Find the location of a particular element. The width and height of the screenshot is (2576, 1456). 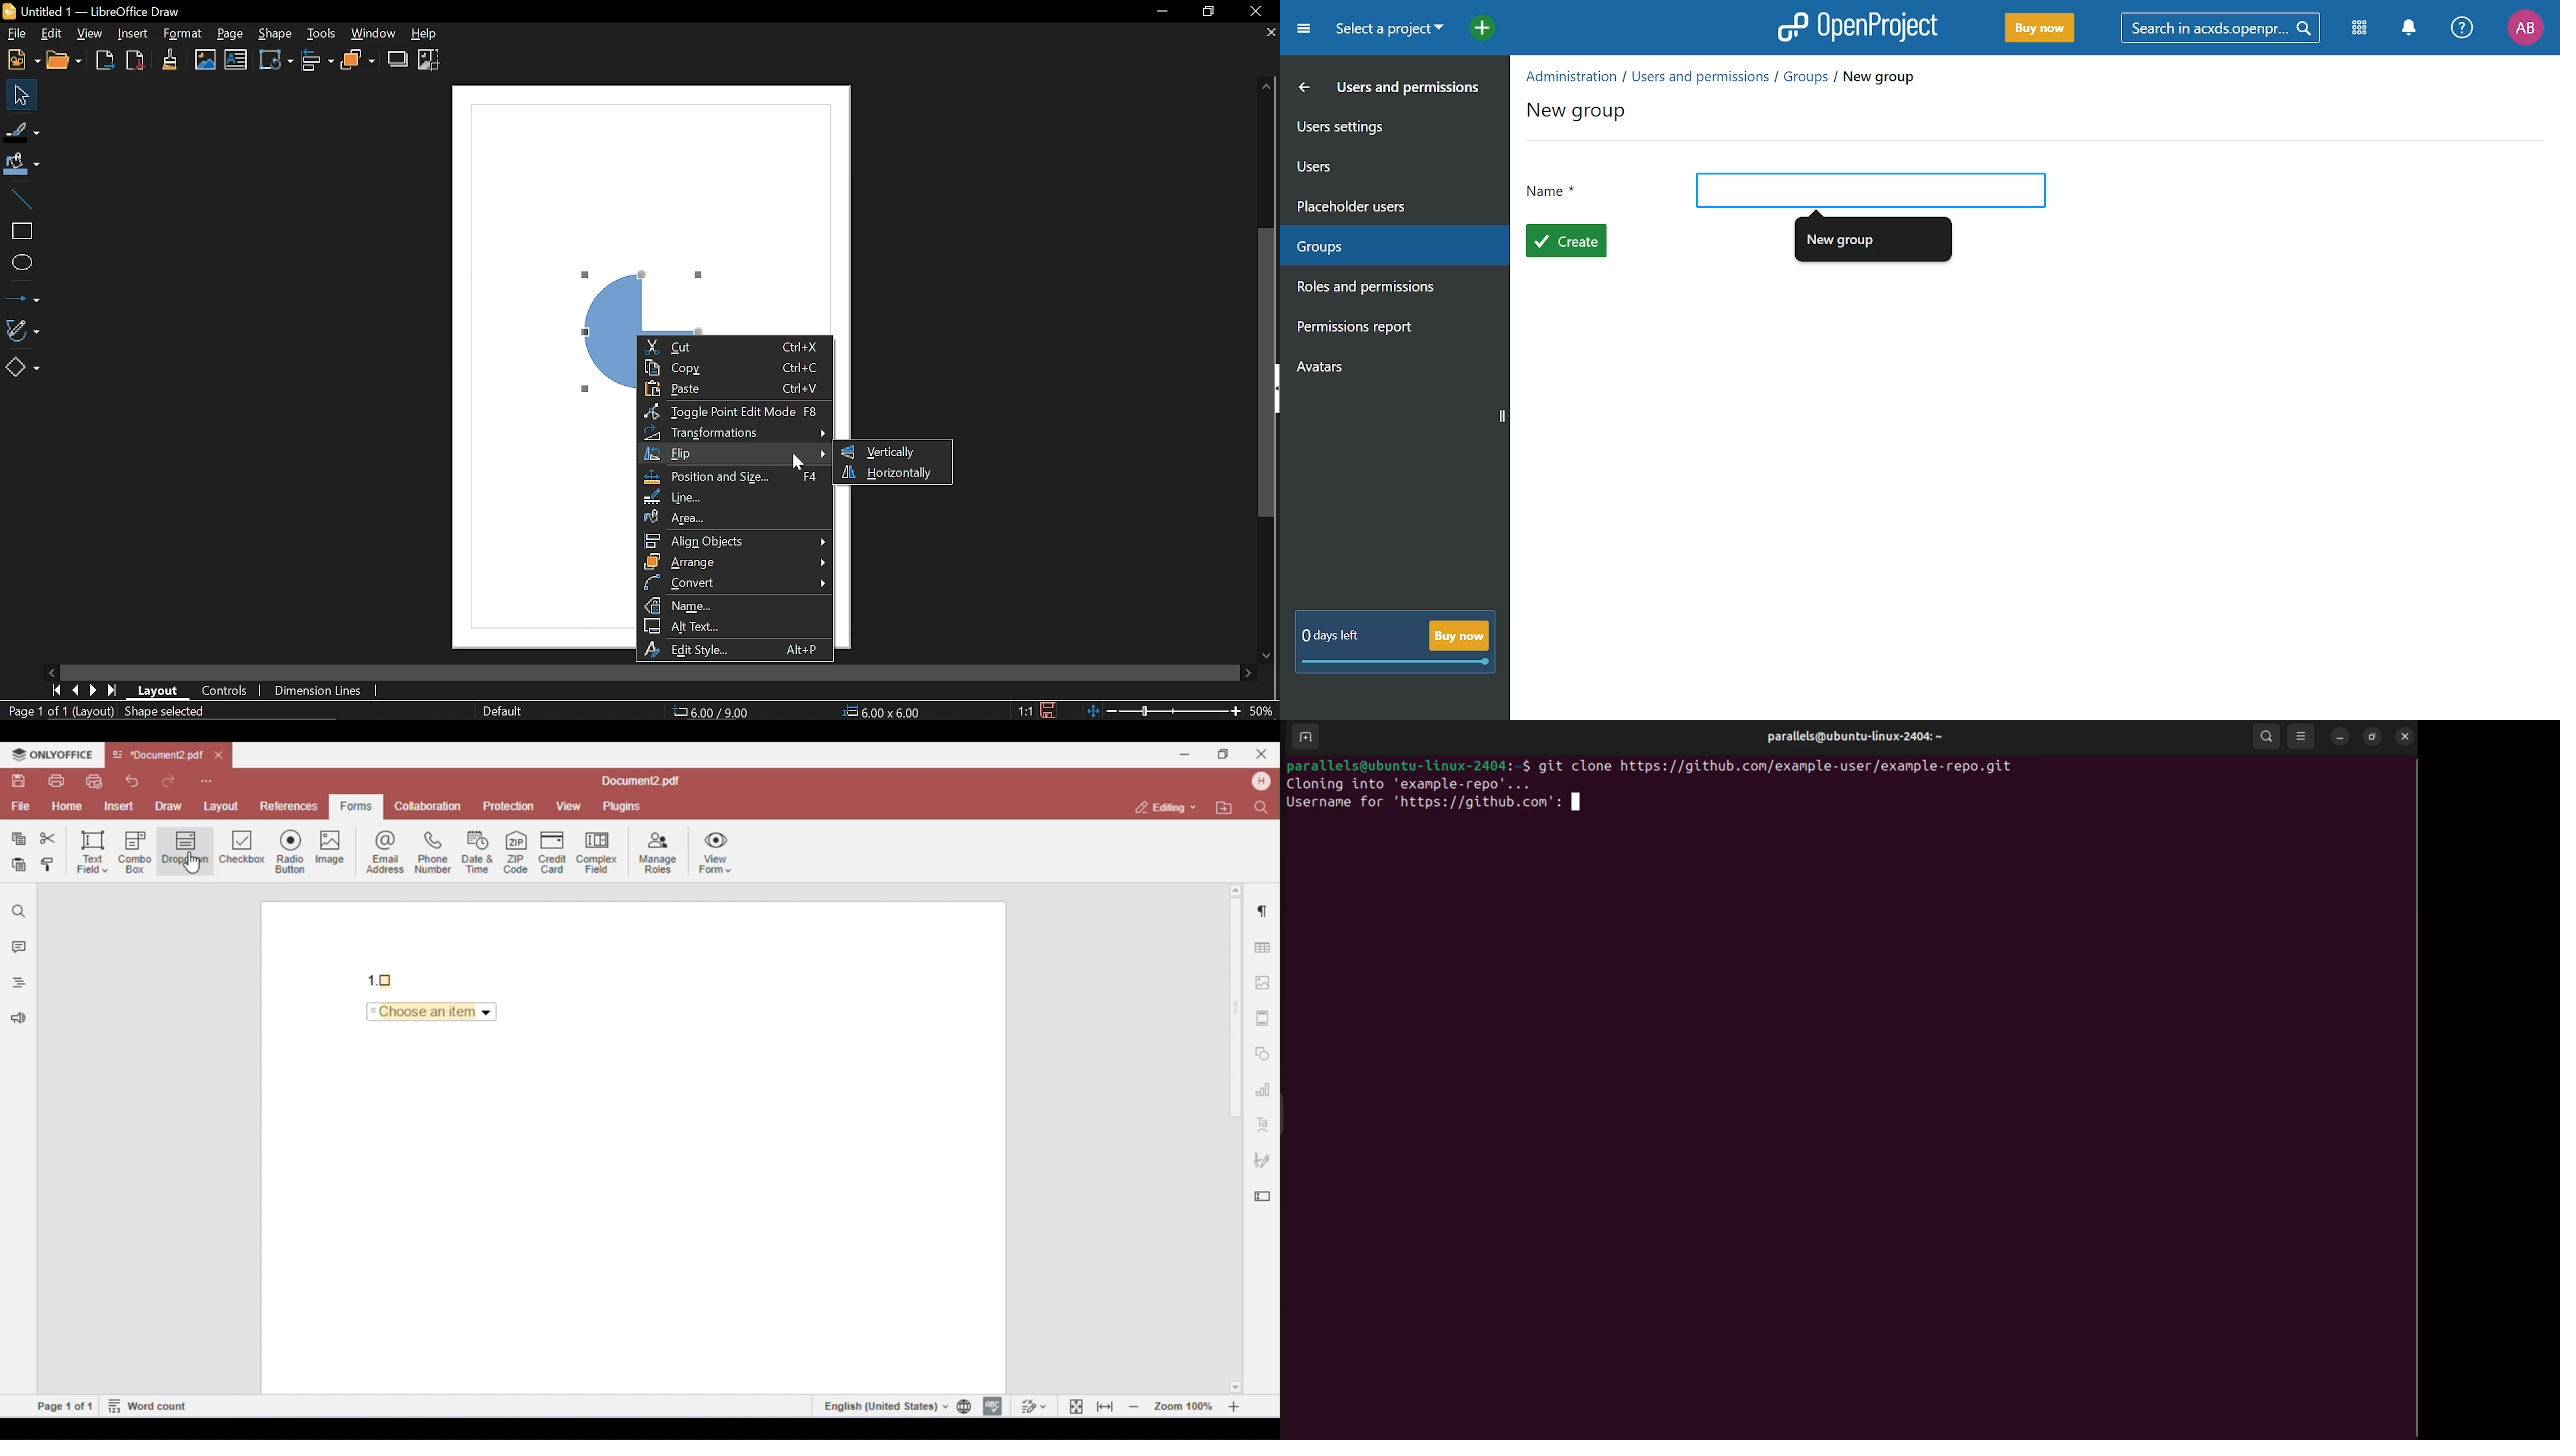

placeholder users is located at coordinates (1382, 205).